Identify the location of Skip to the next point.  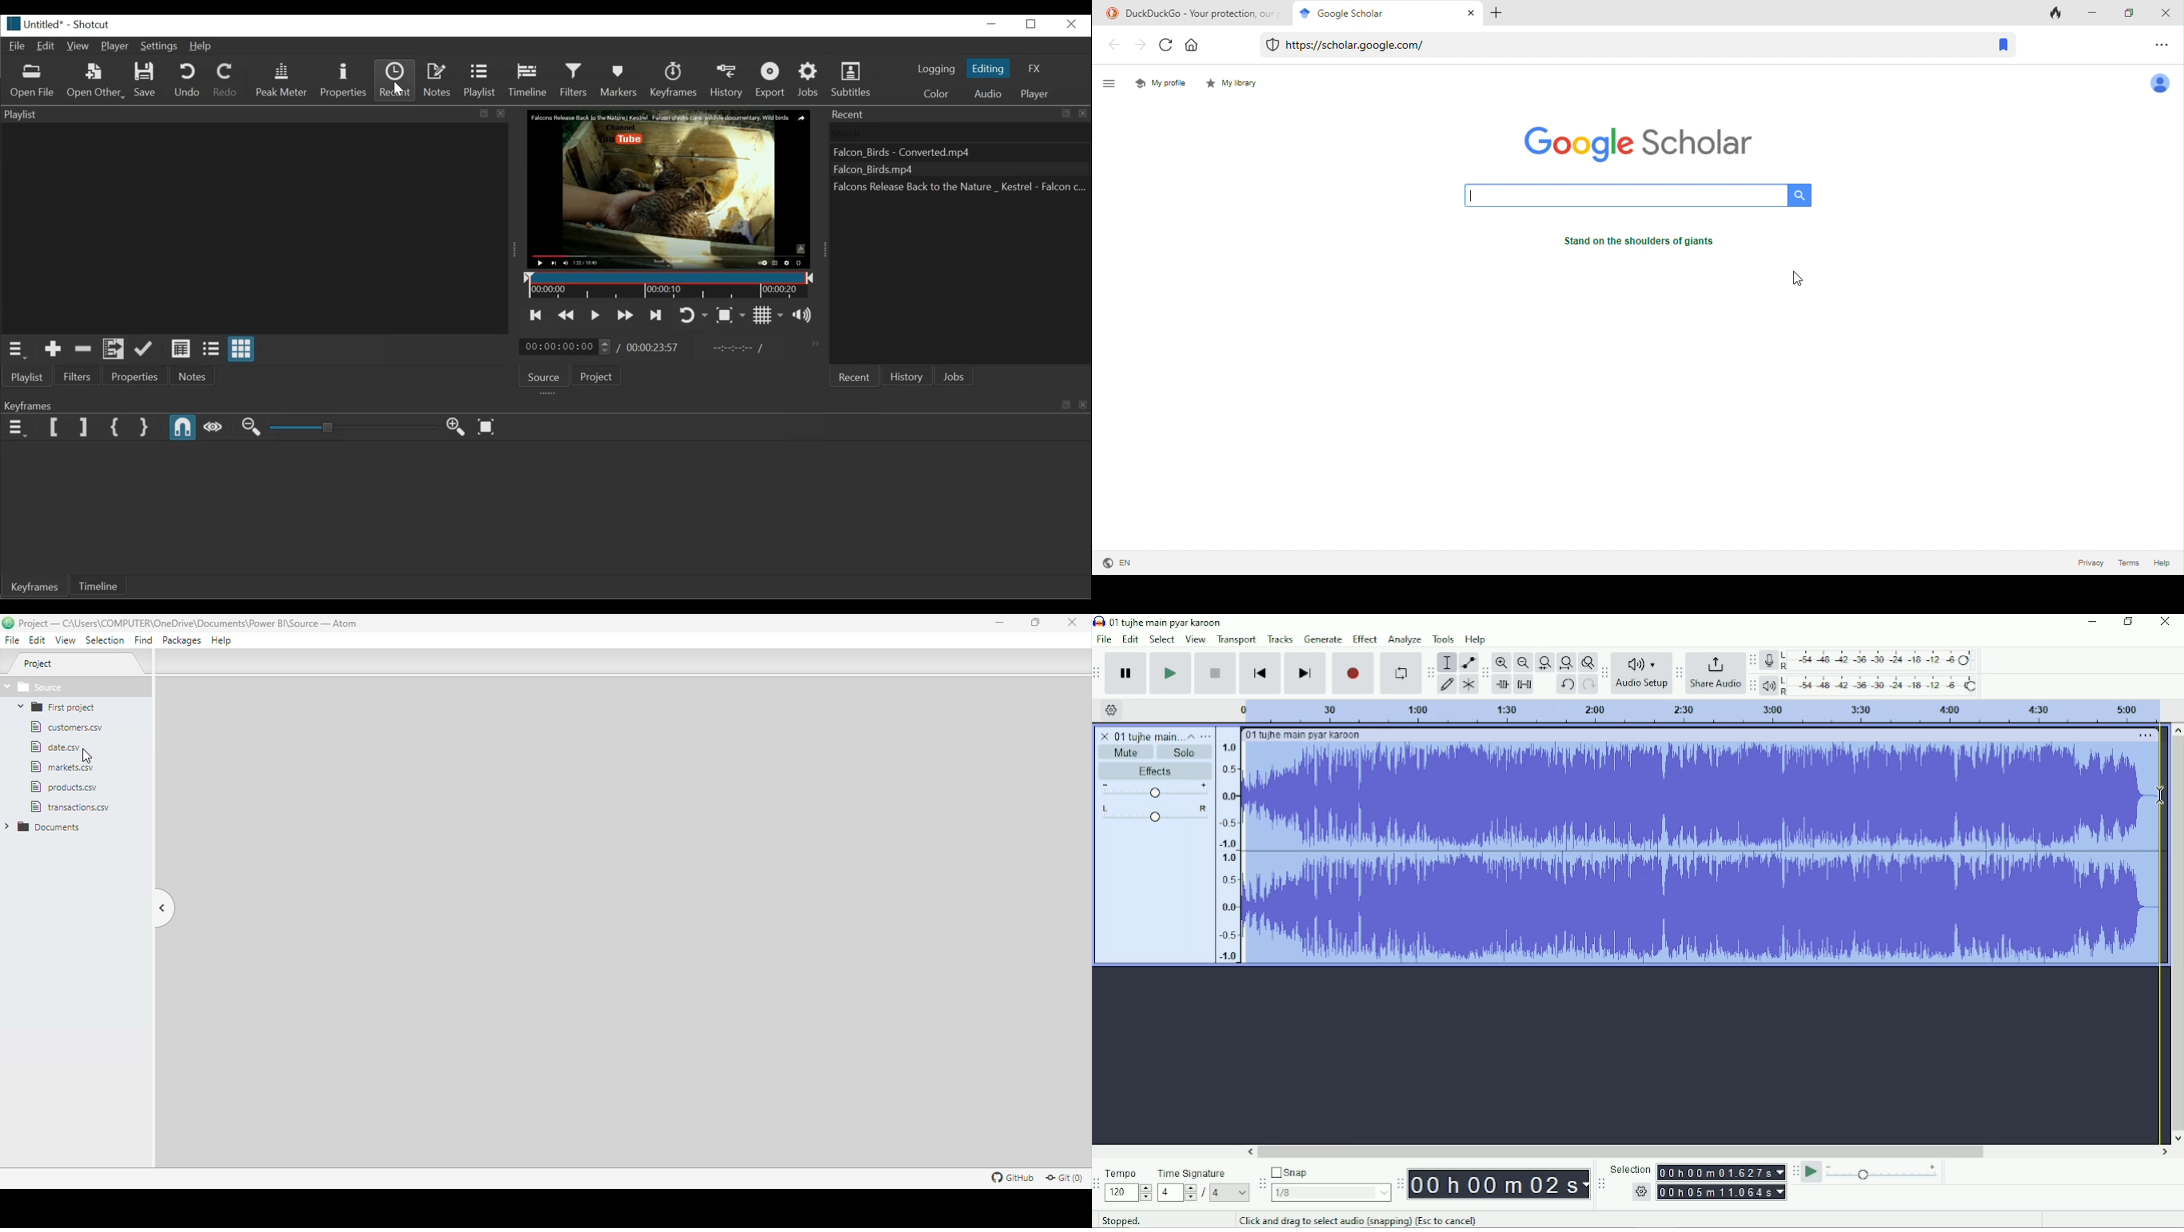
(654, 316).